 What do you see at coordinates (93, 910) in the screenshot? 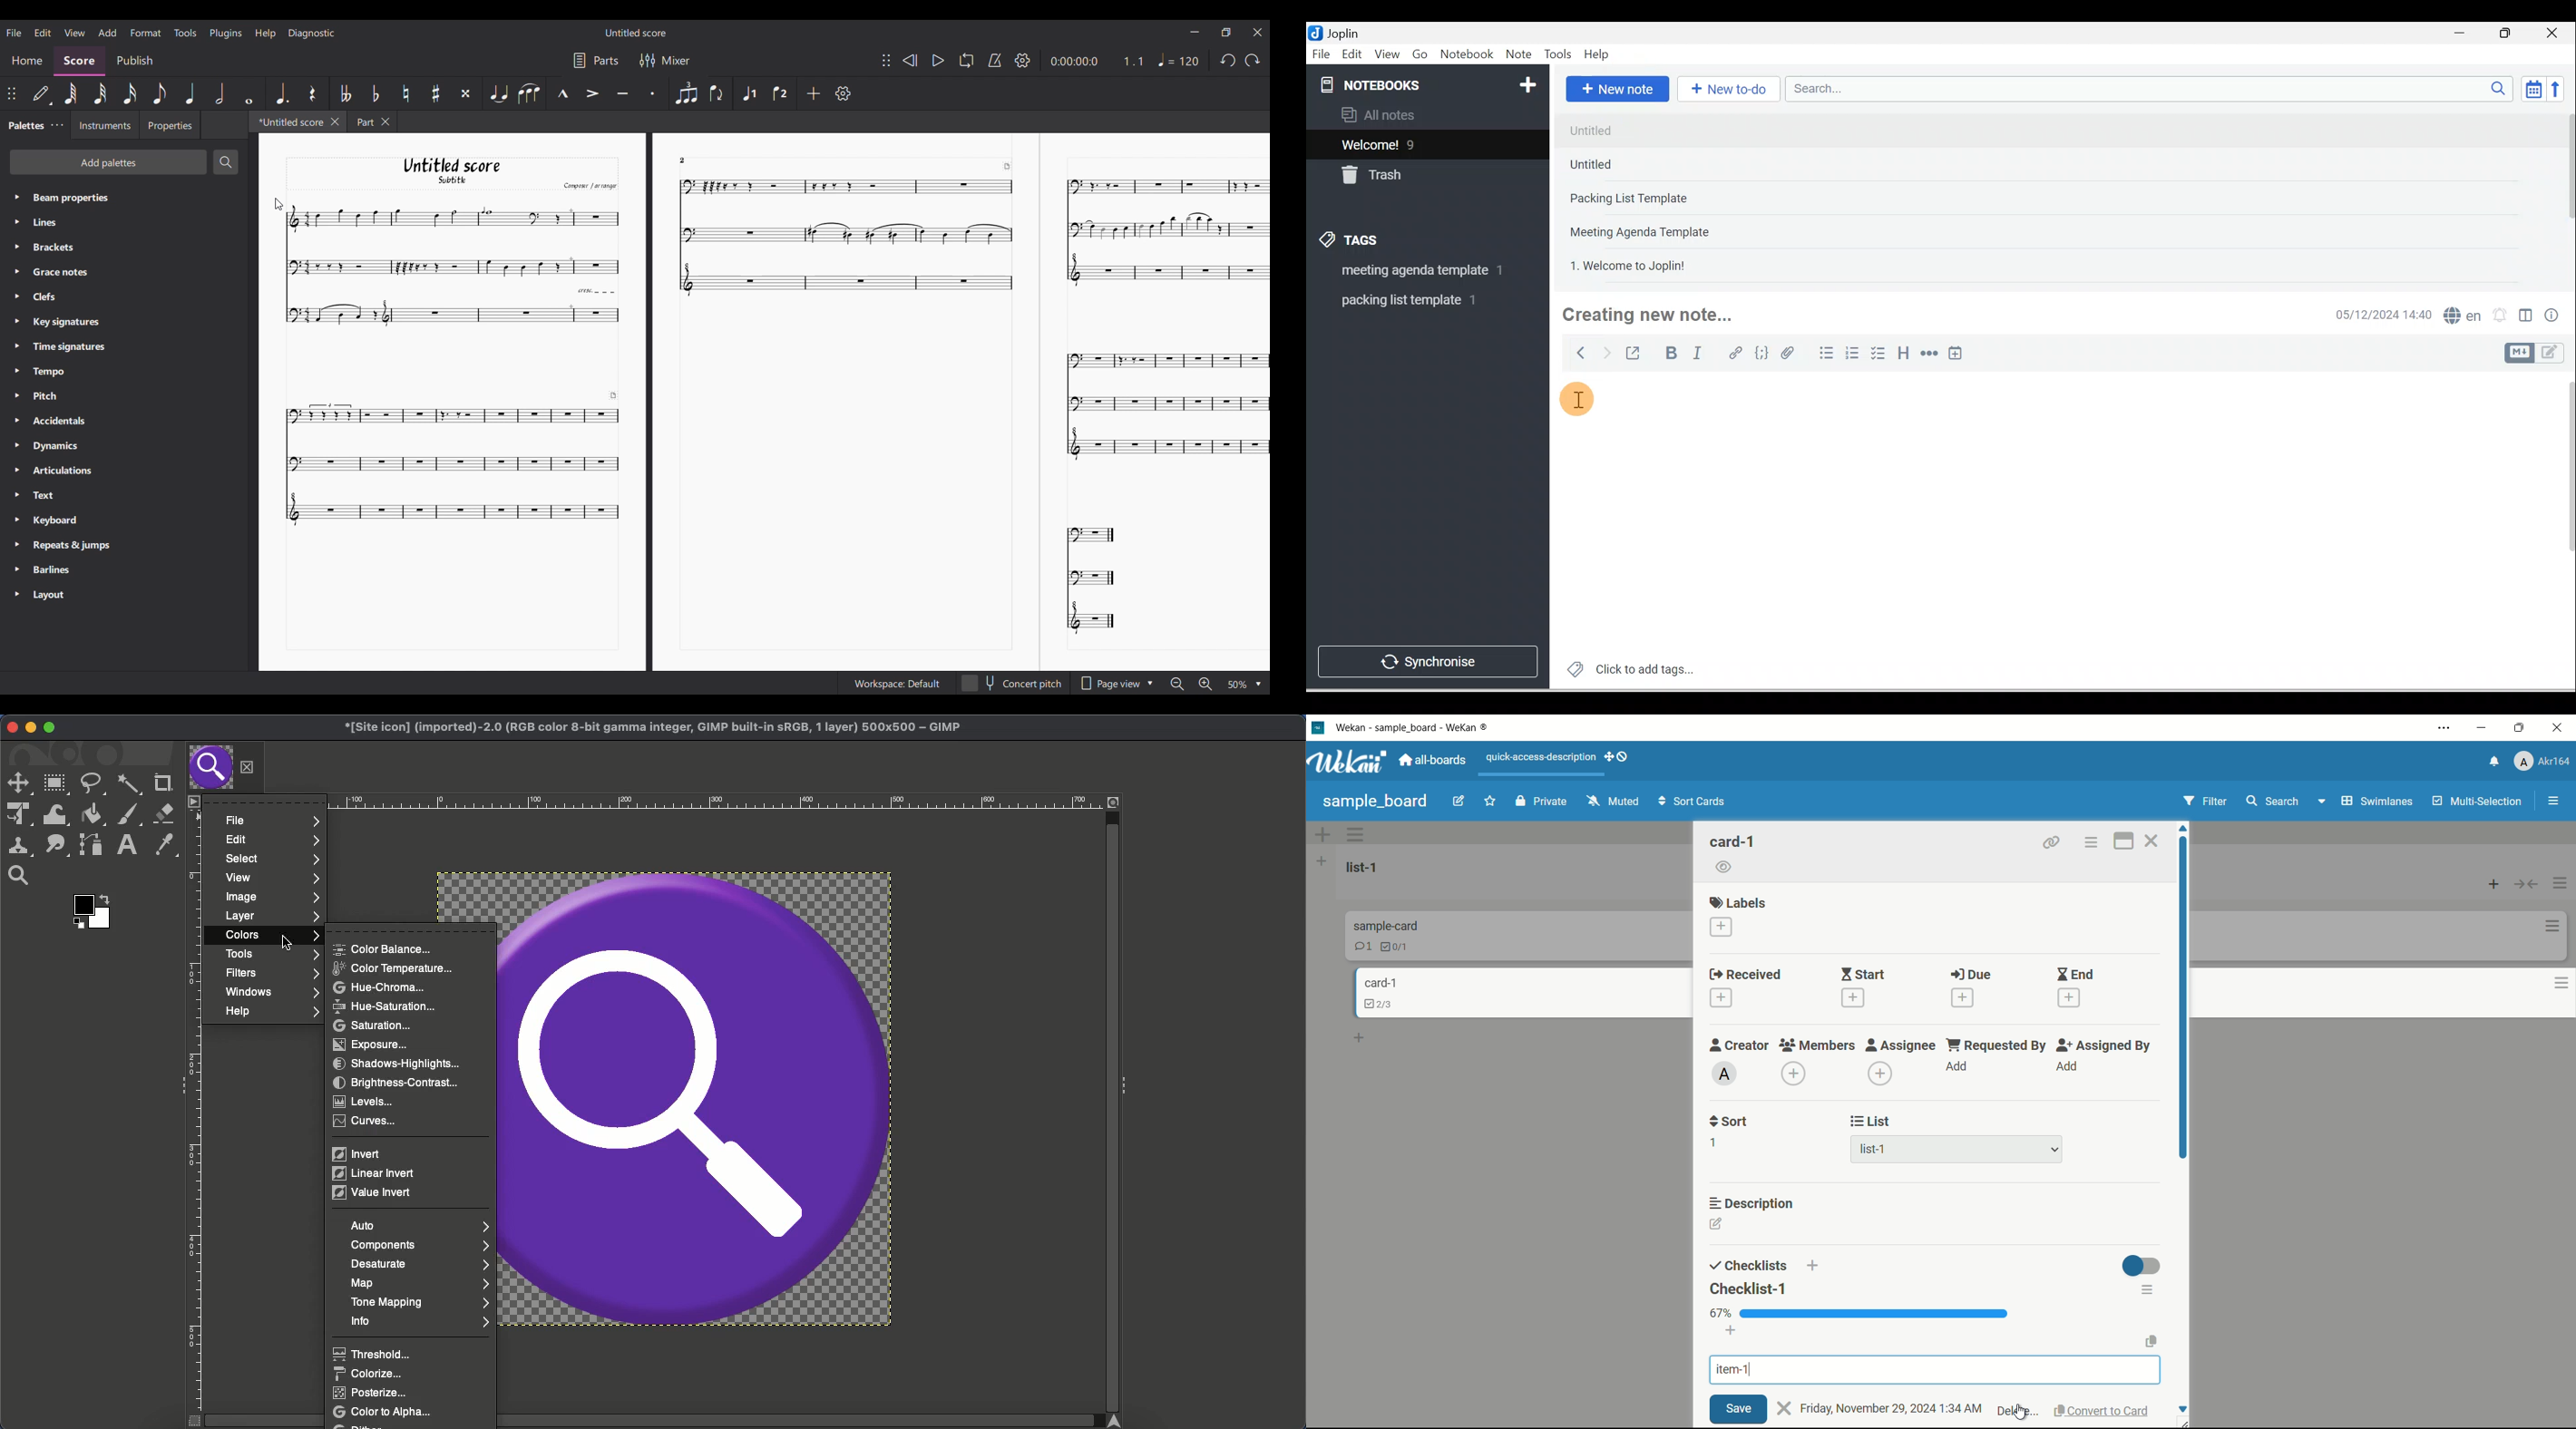
I see `Color` at bounding box center [93, 910].